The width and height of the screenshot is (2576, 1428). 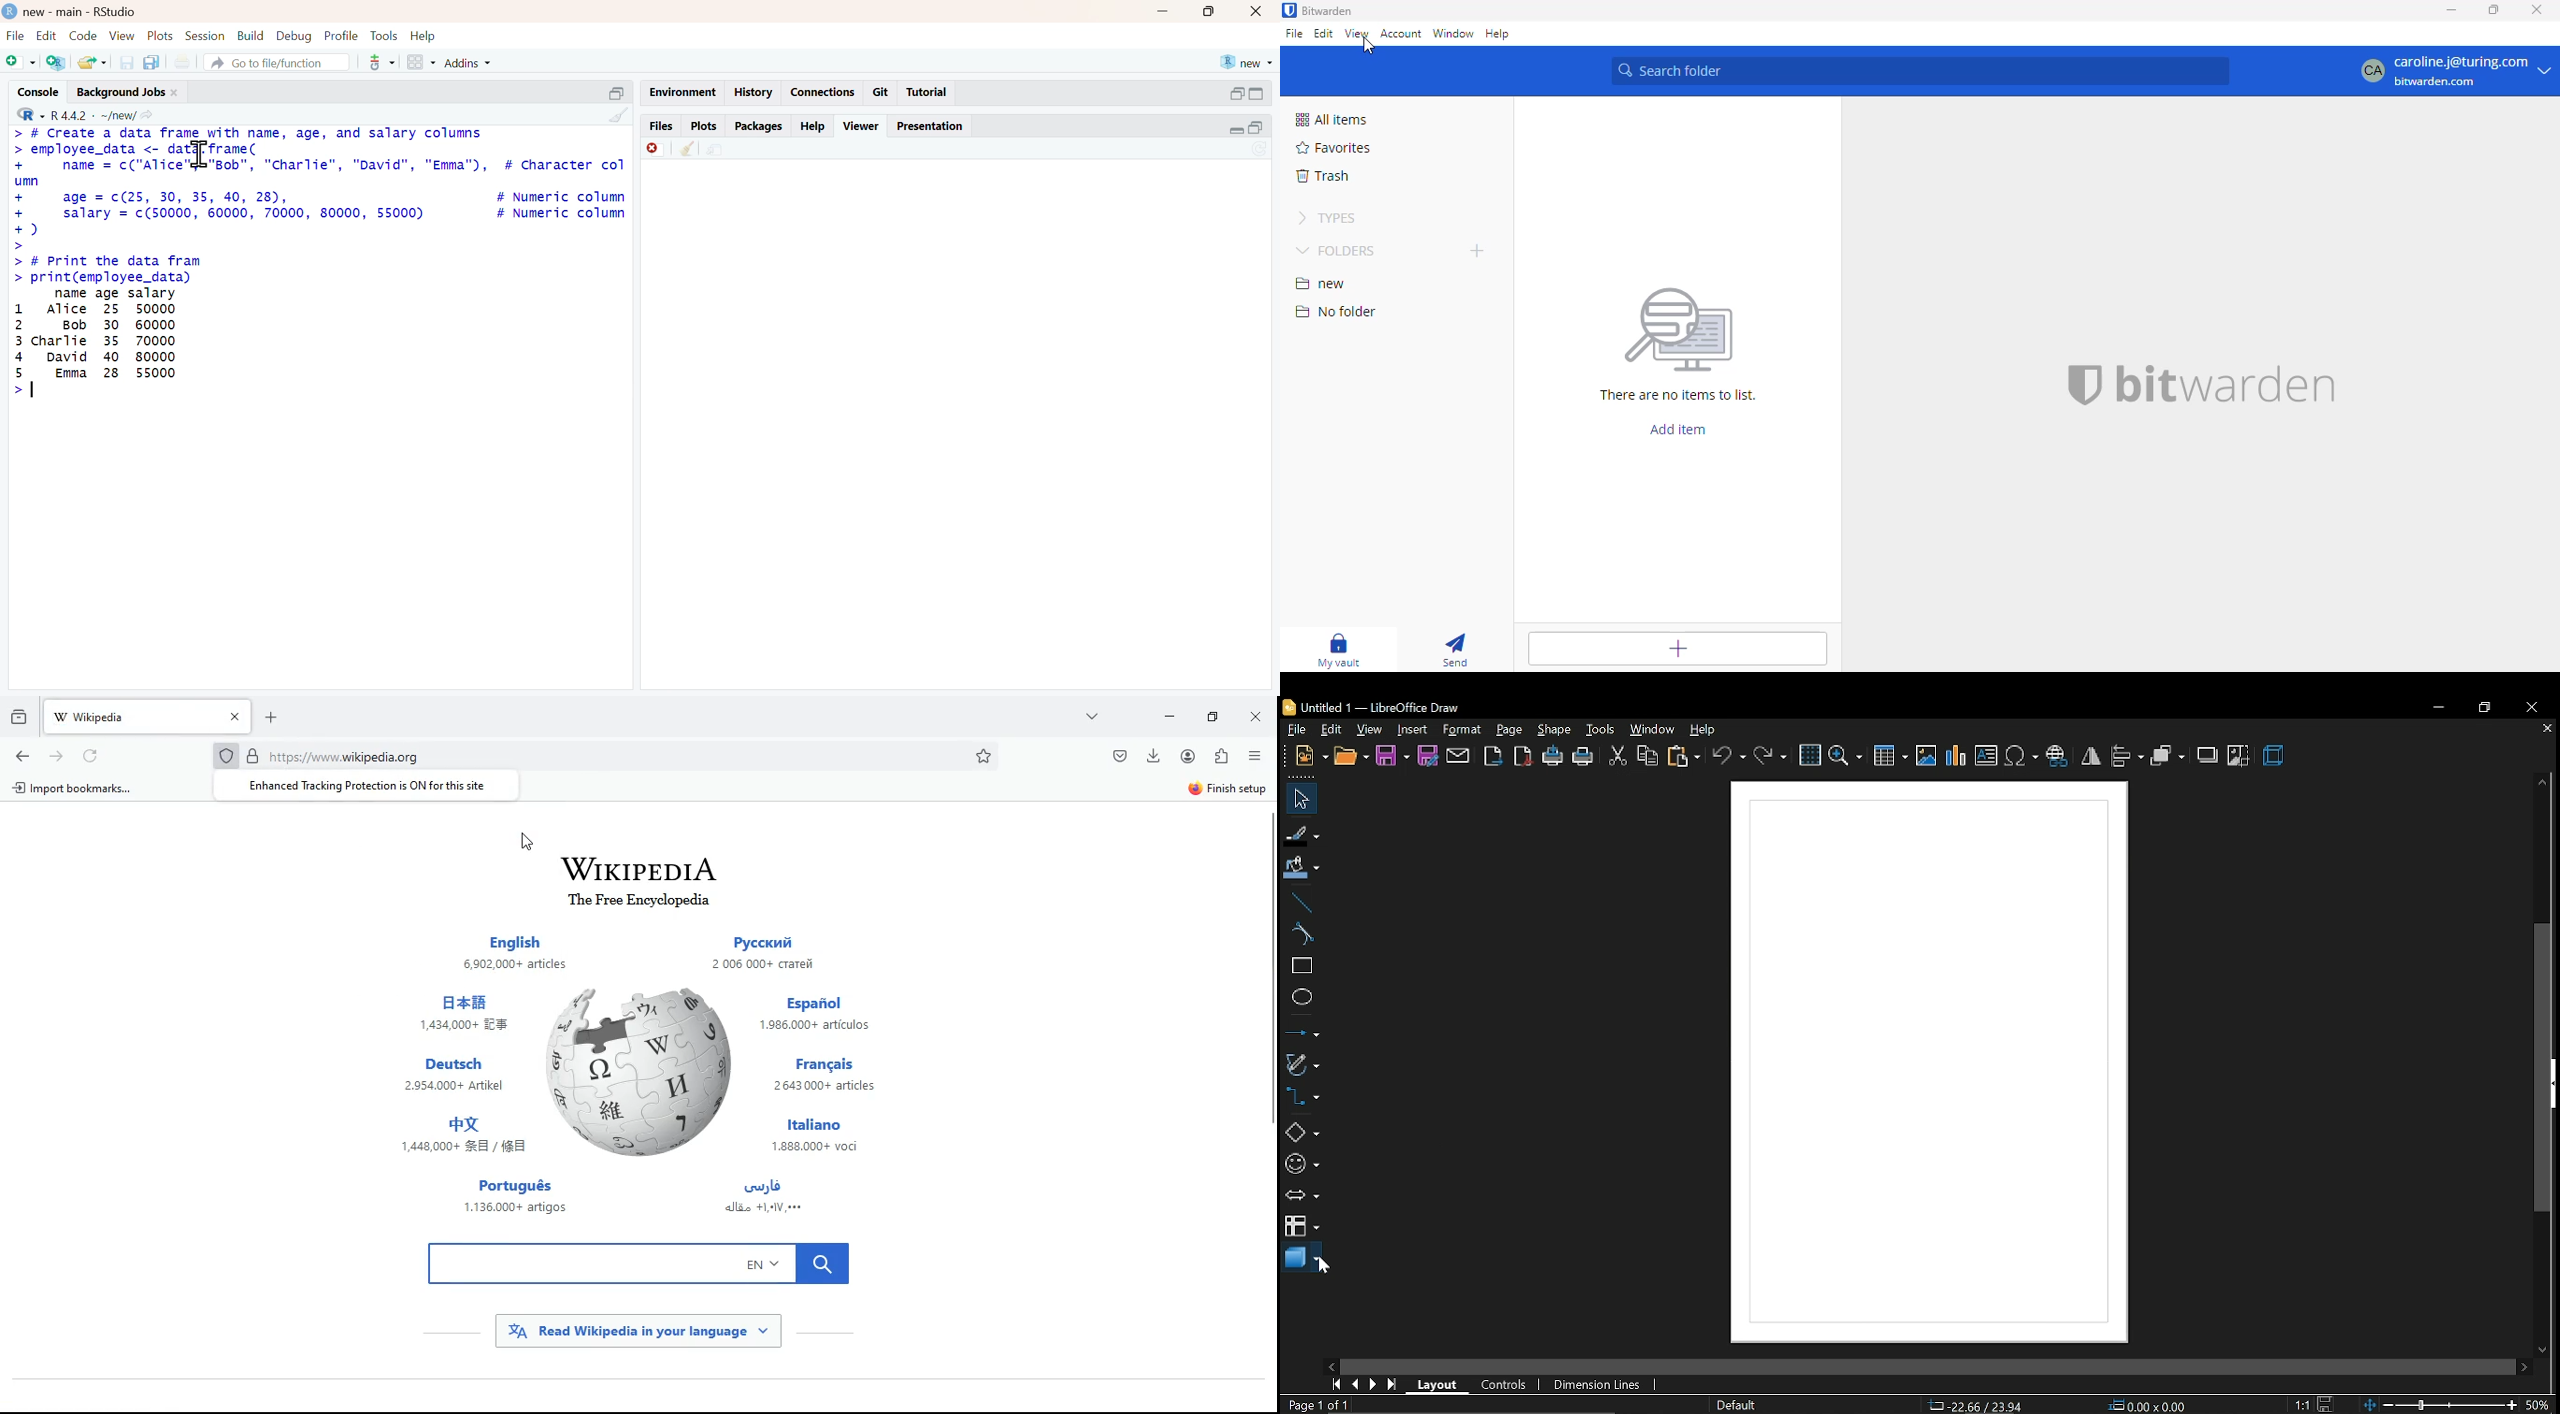 I want to click on A Go to file/function, so click(x=271, y=63).